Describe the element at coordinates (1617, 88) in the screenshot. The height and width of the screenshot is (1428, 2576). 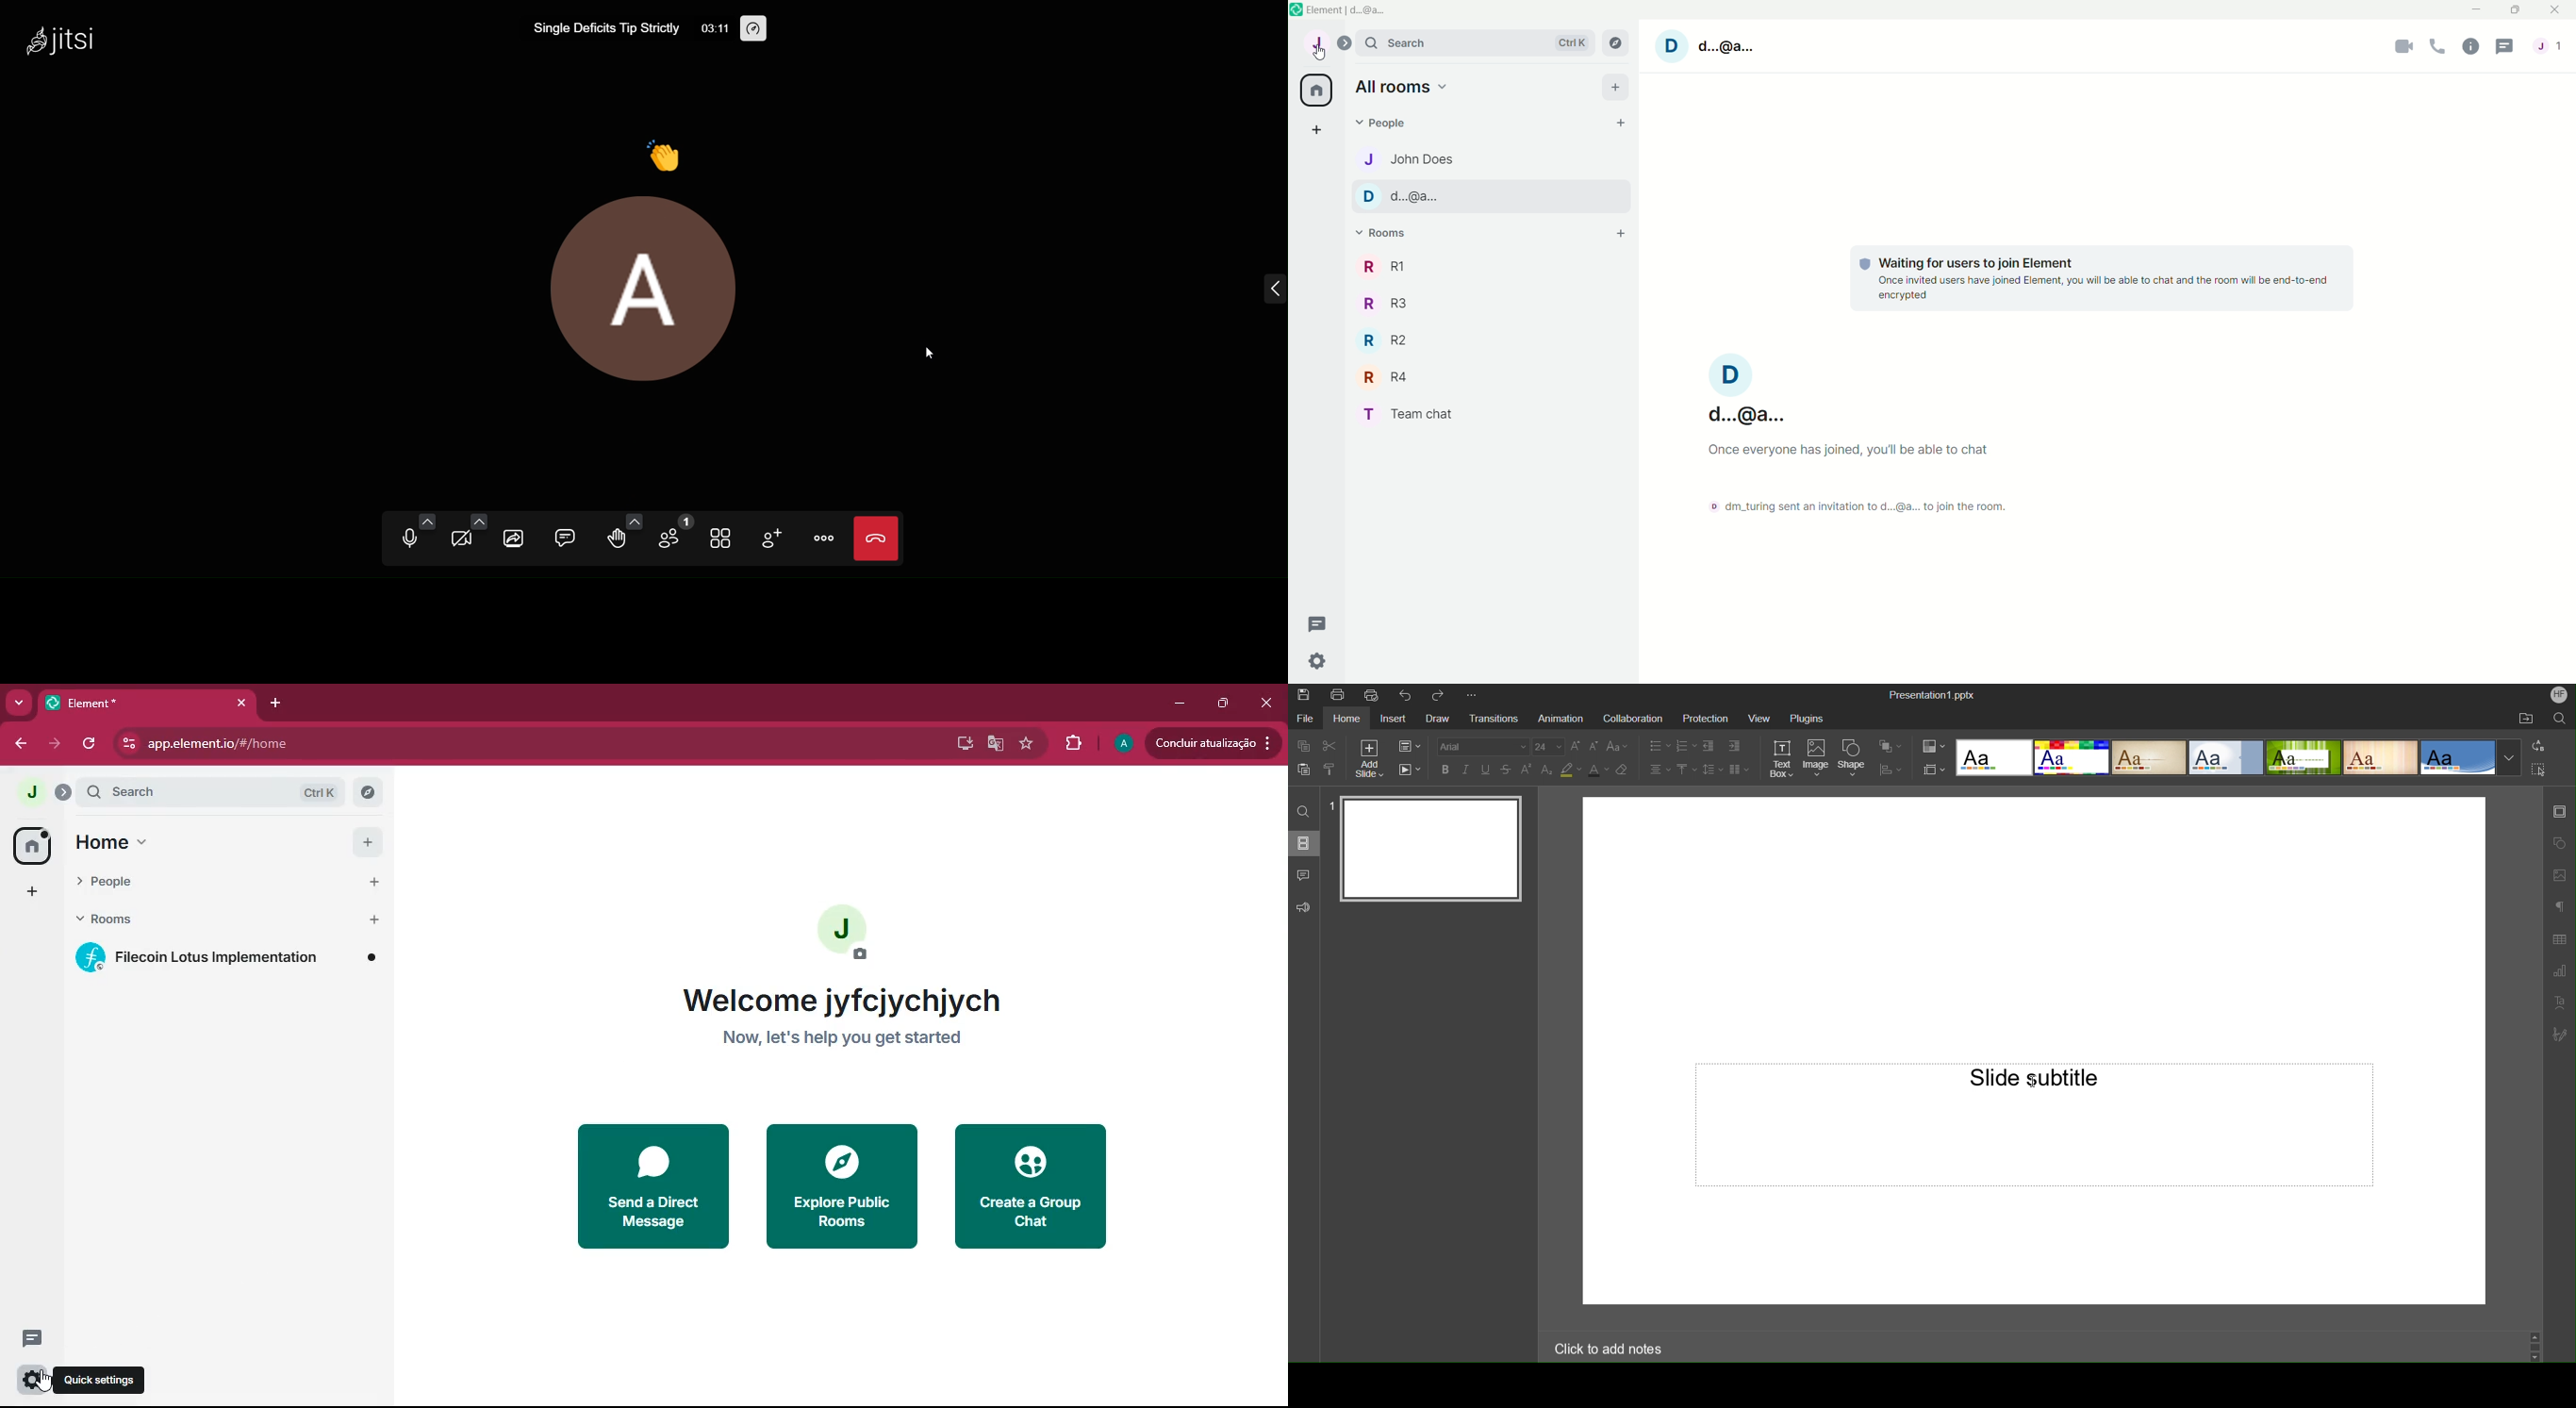
I see `Add` at that location.